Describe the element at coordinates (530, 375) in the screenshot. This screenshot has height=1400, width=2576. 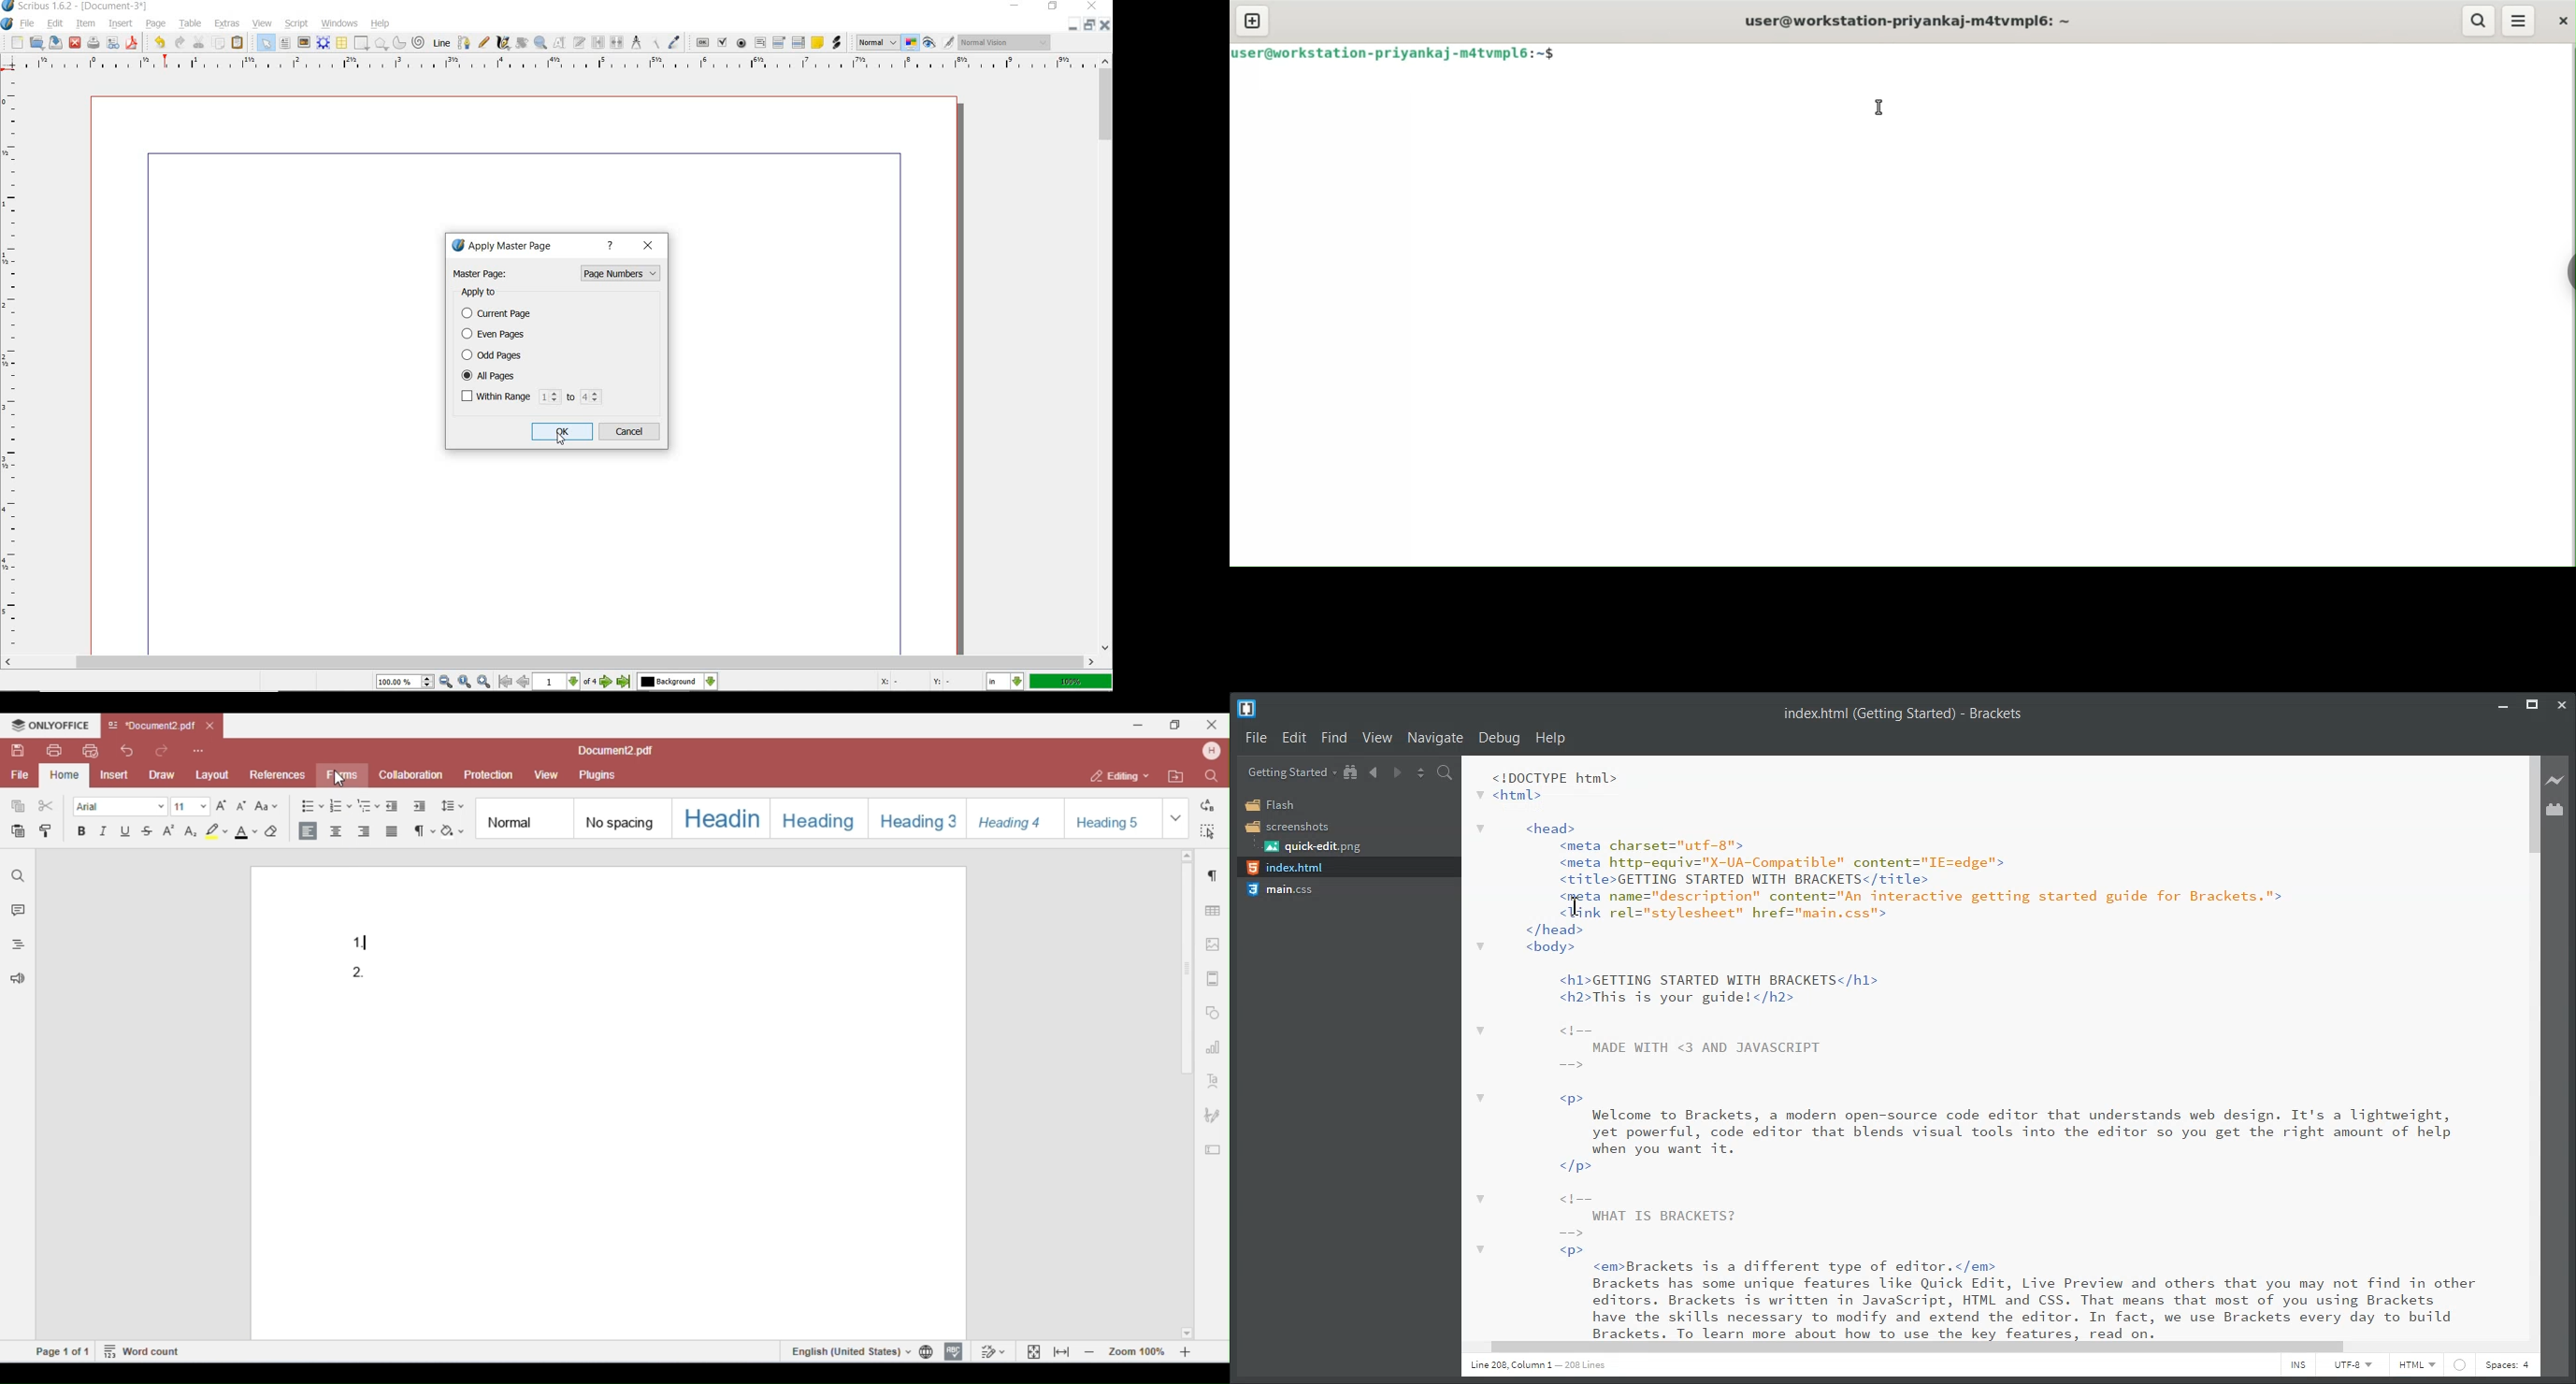
I see `all pages selected` at that location.